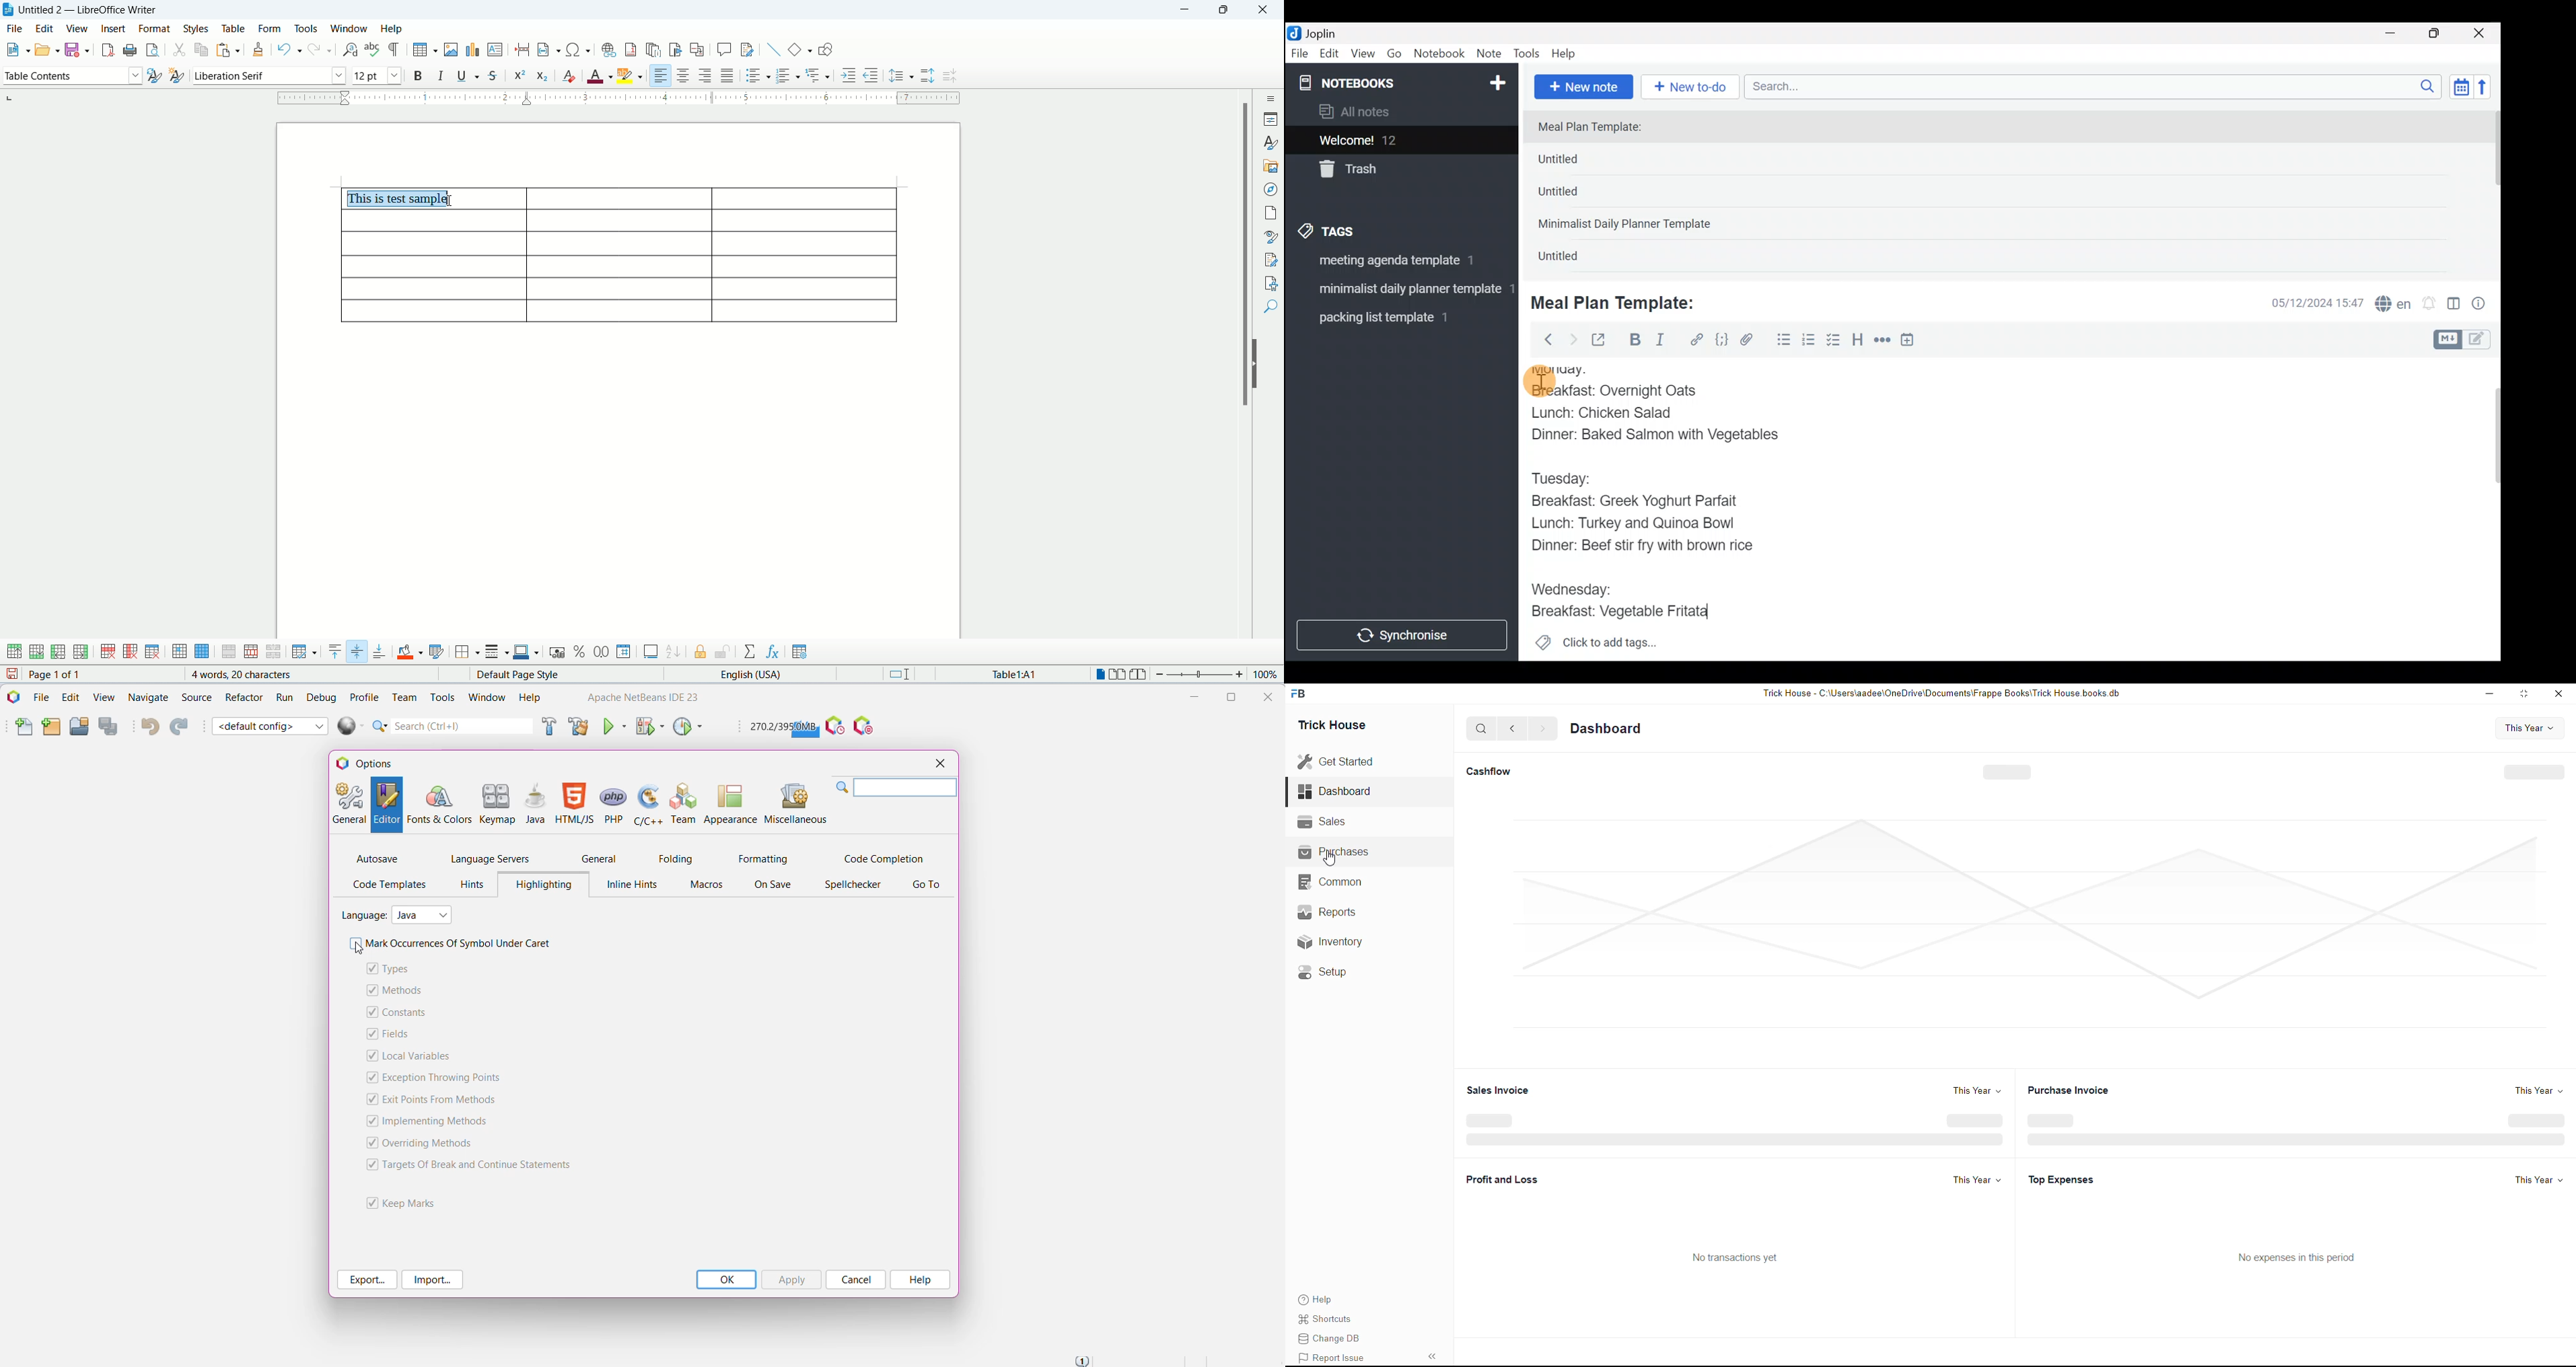 Image resolution: width=2576 pixels, height=1372 pixels. Describe the element at coordinates (1573, 259) in the screenshot. I see `Untitled` at that location.